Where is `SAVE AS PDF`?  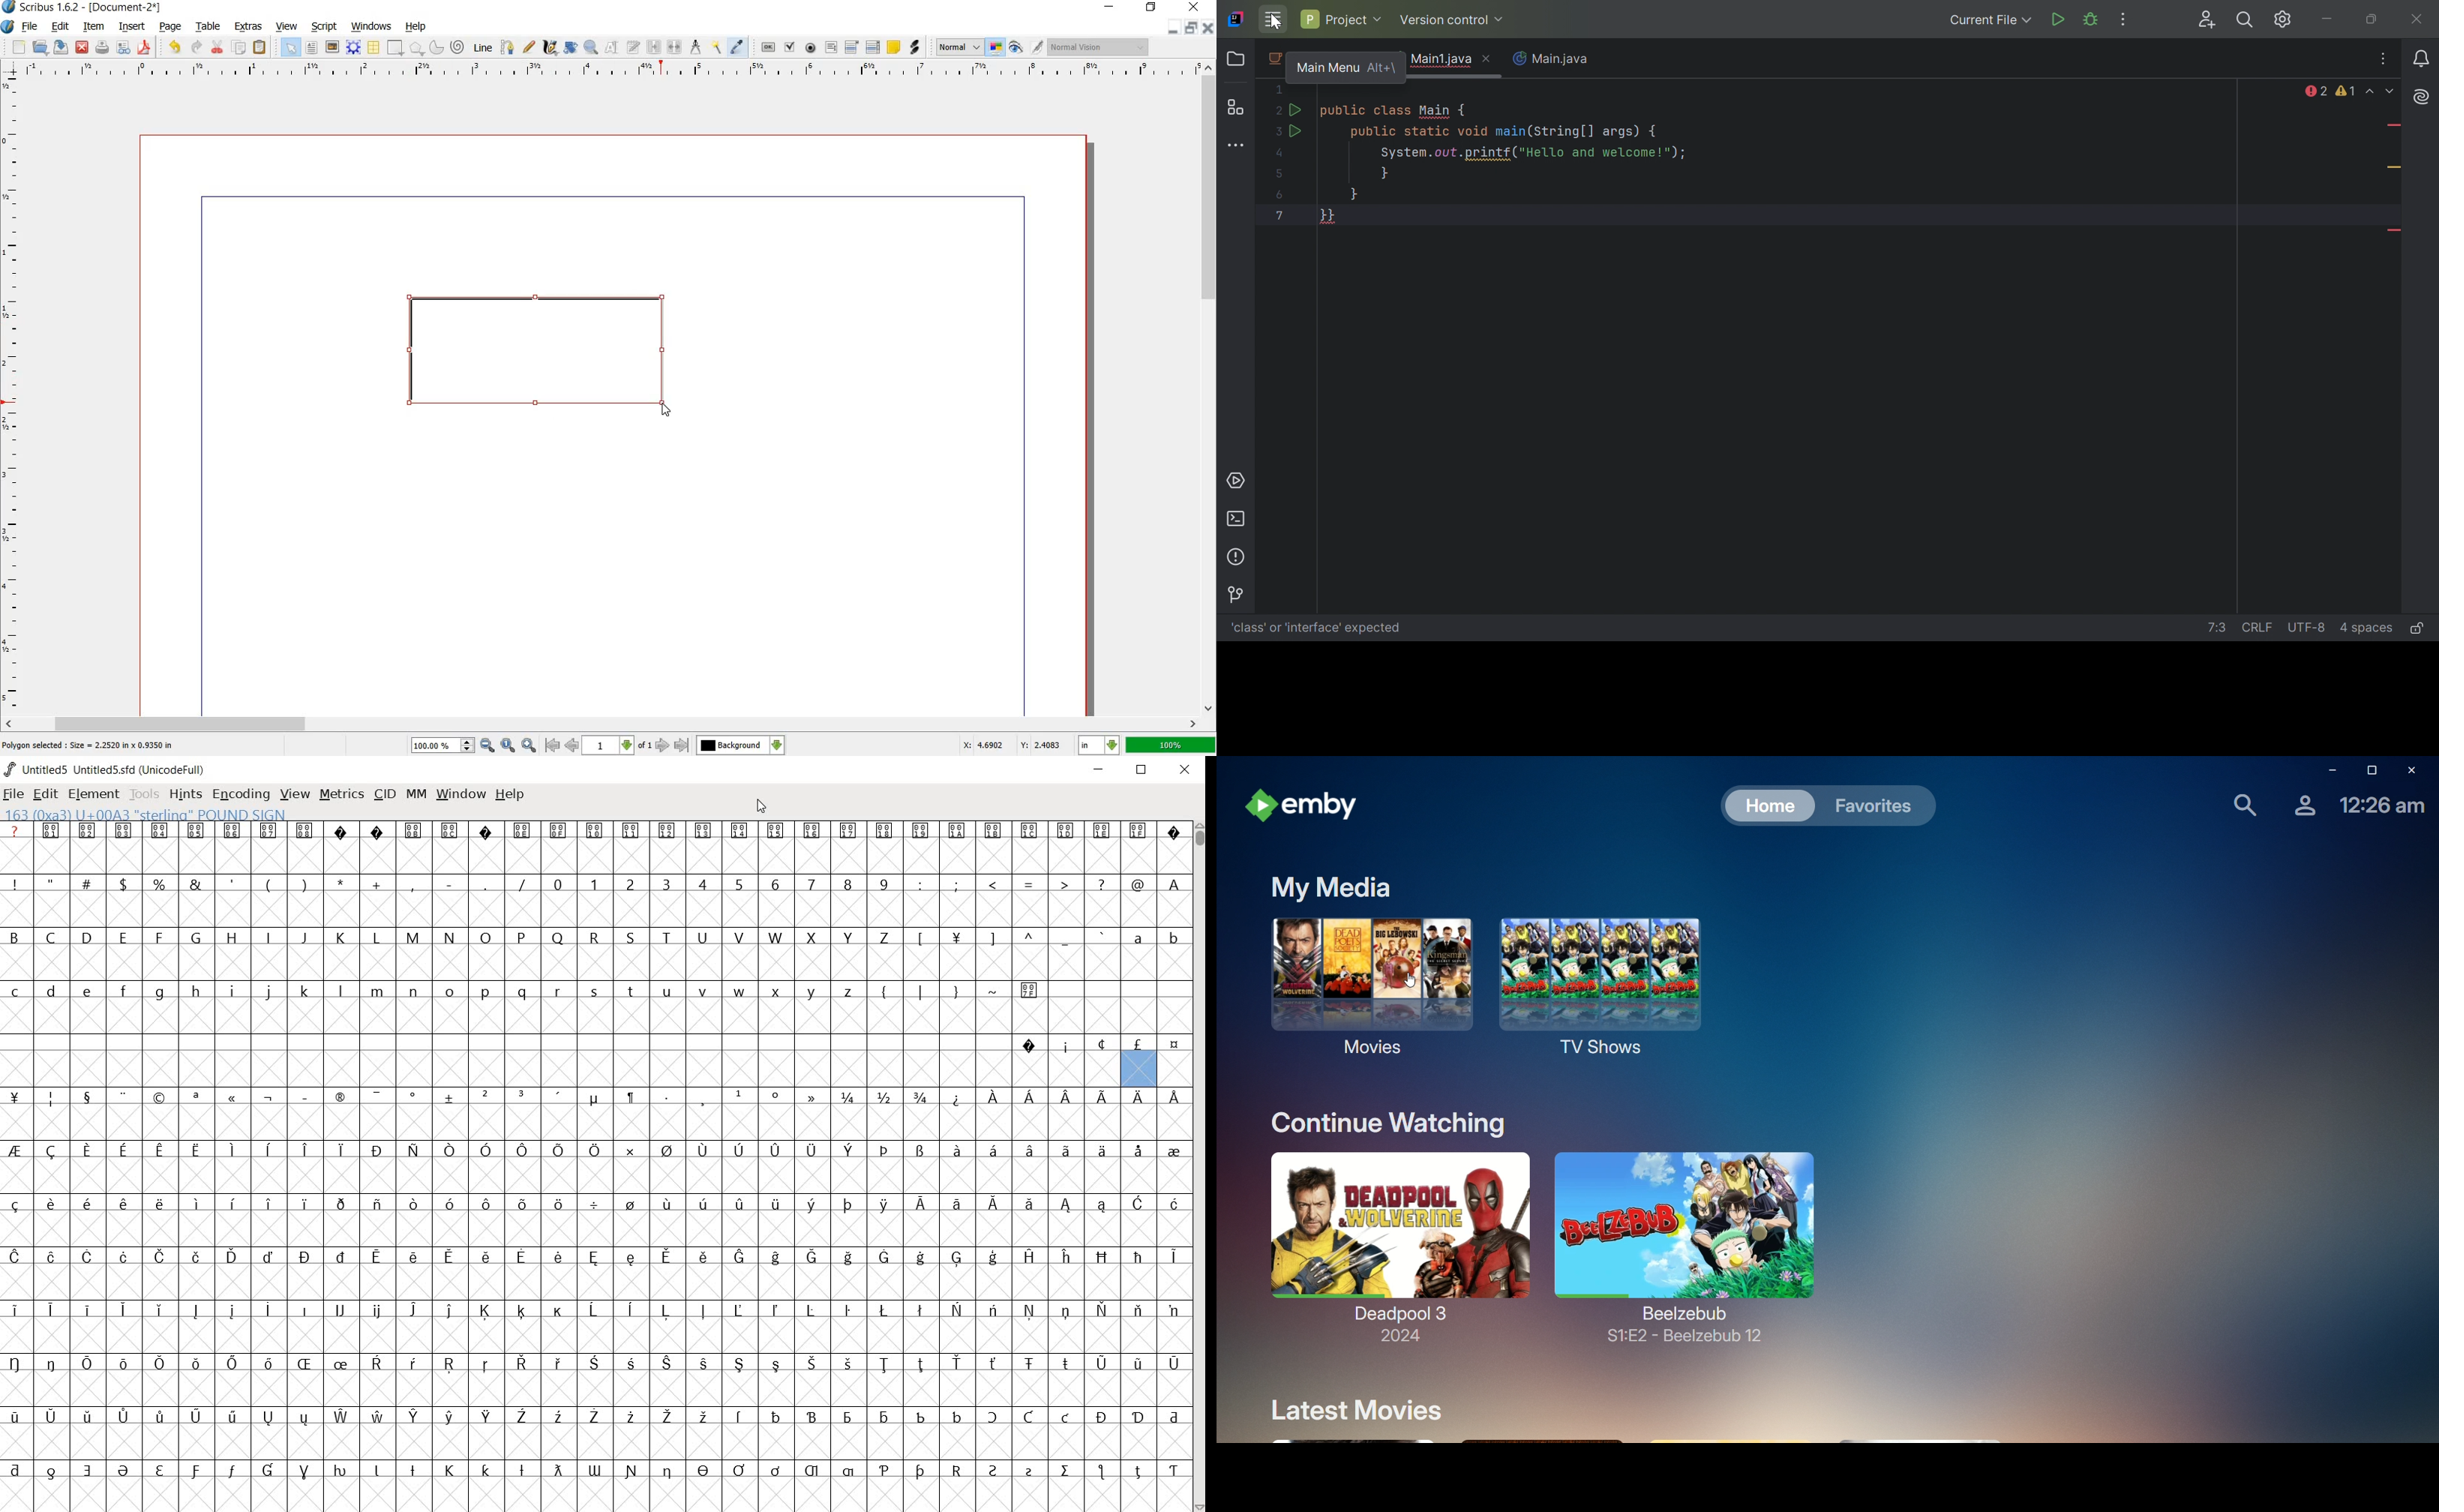
SAVE AS PDF is located at coordinates (146, 48).